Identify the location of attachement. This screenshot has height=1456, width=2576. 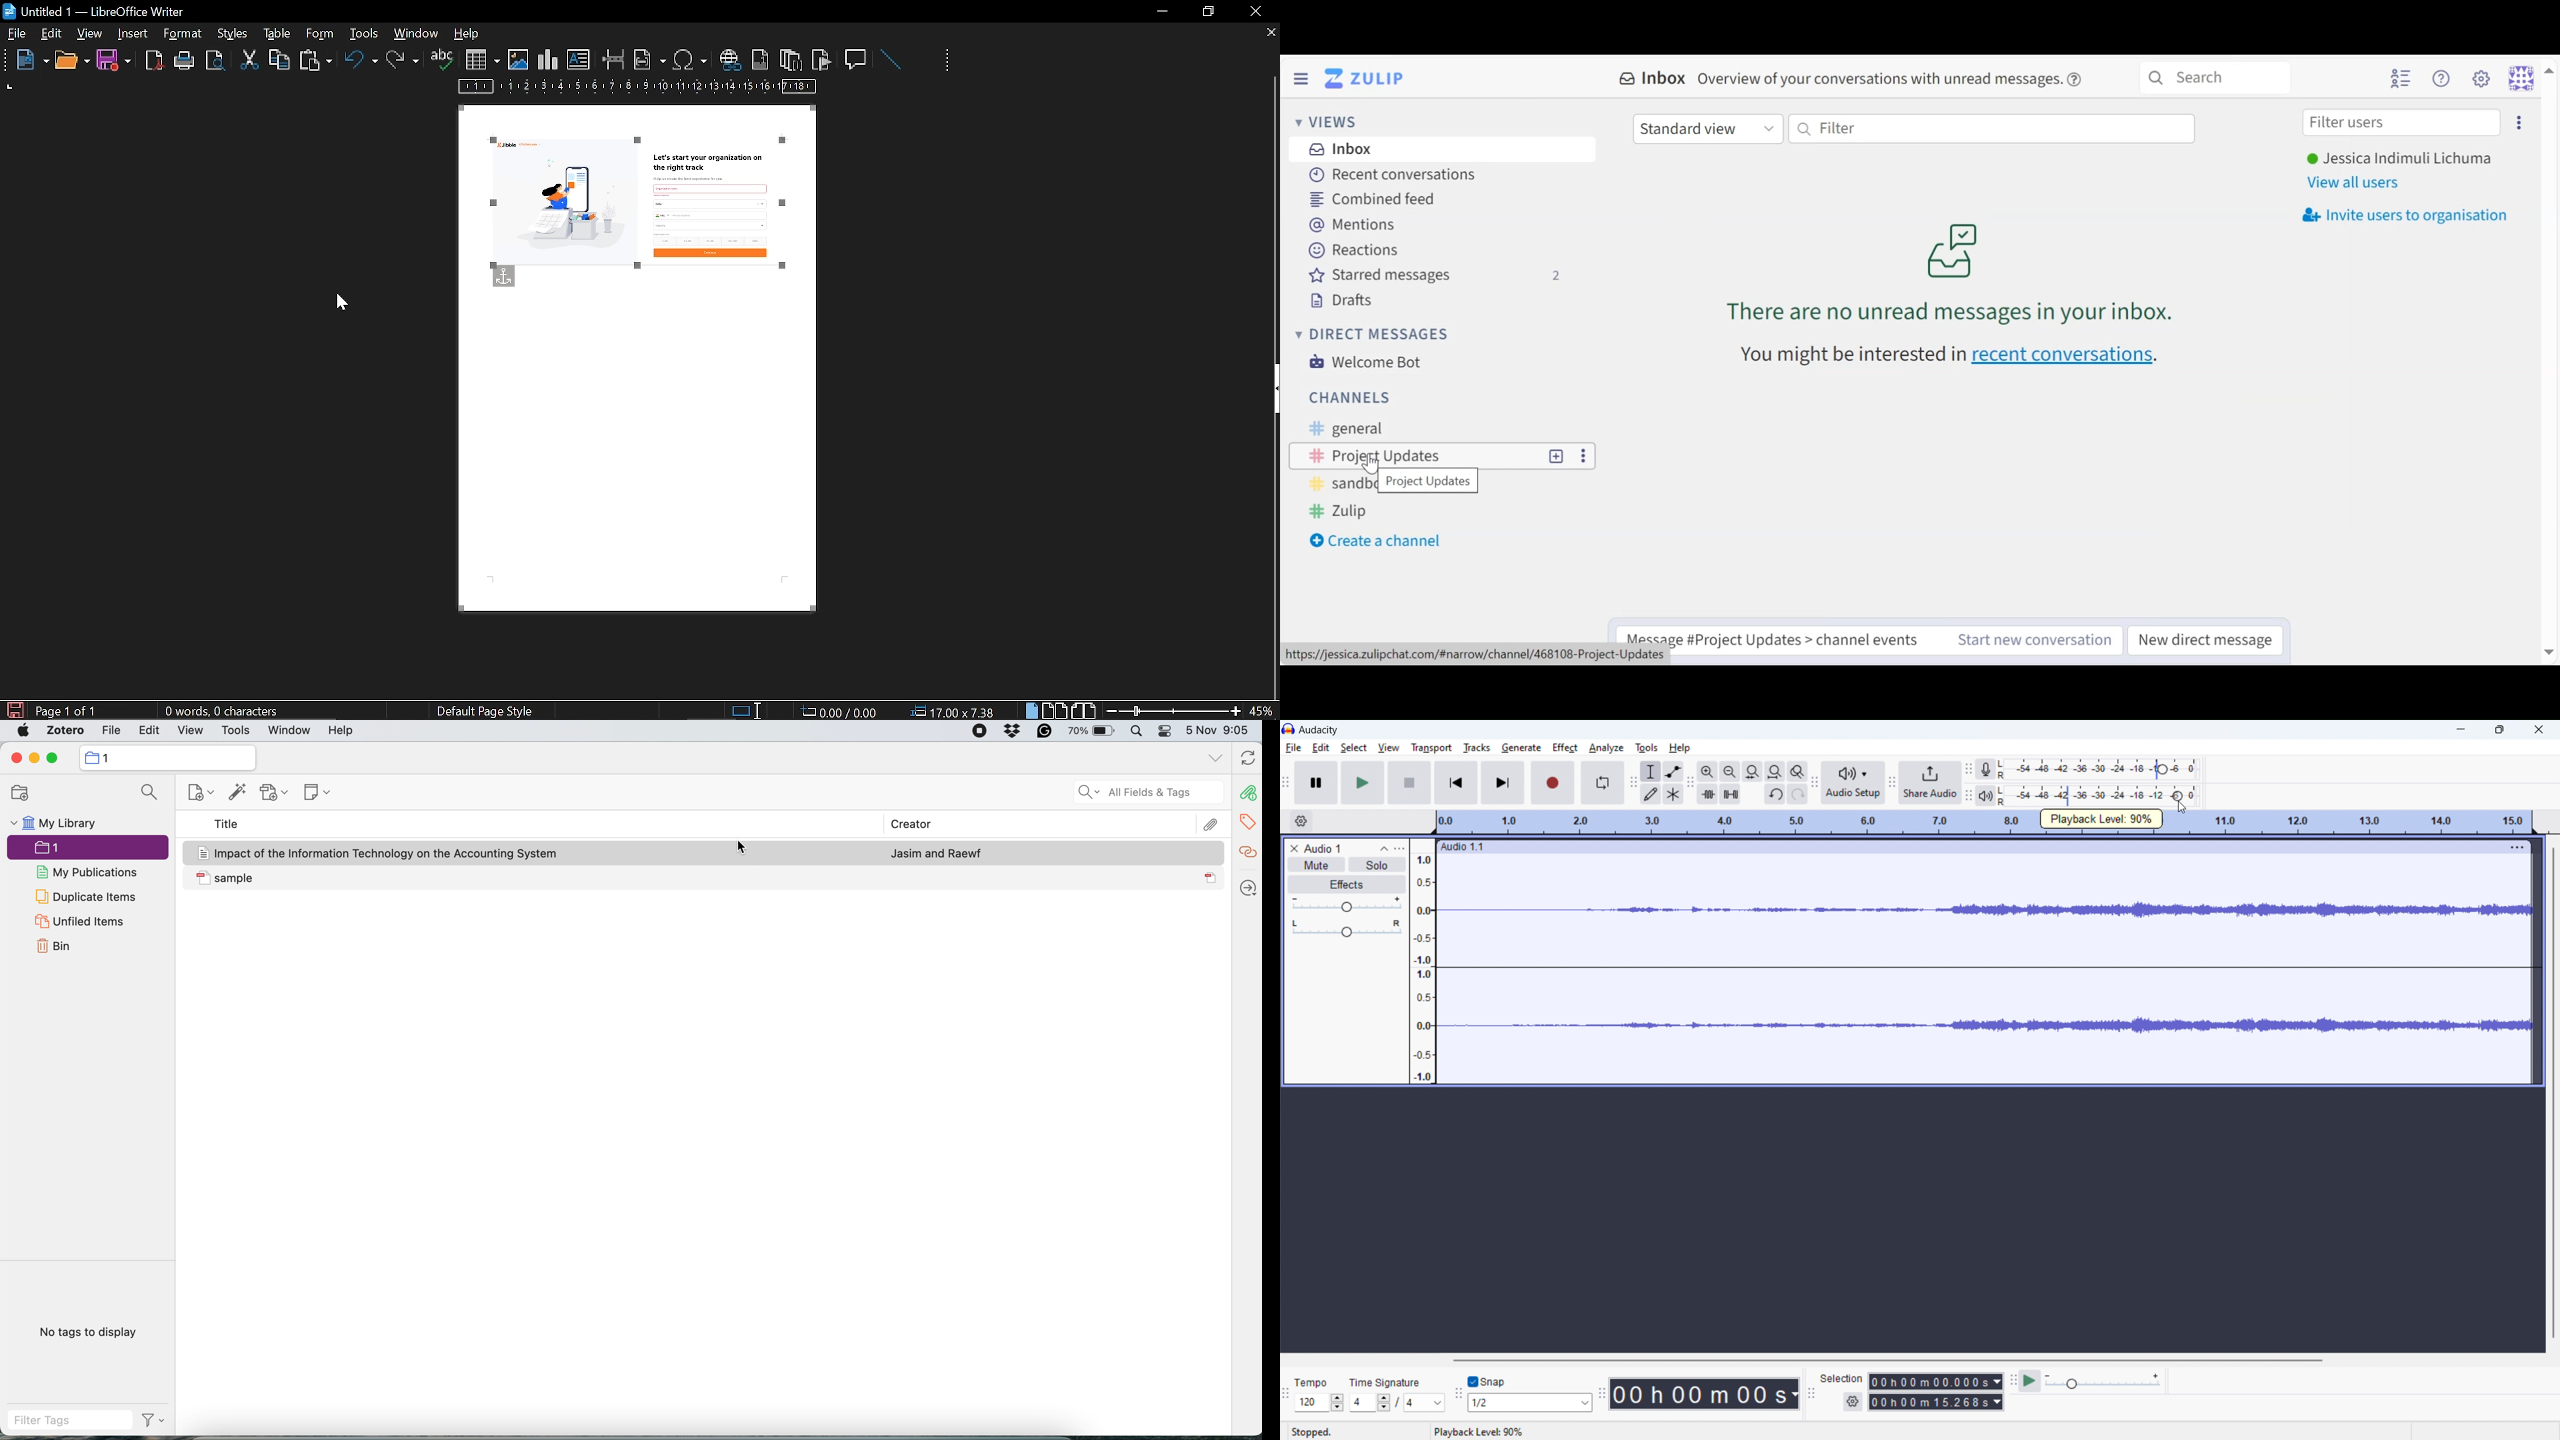
(1213, 824).